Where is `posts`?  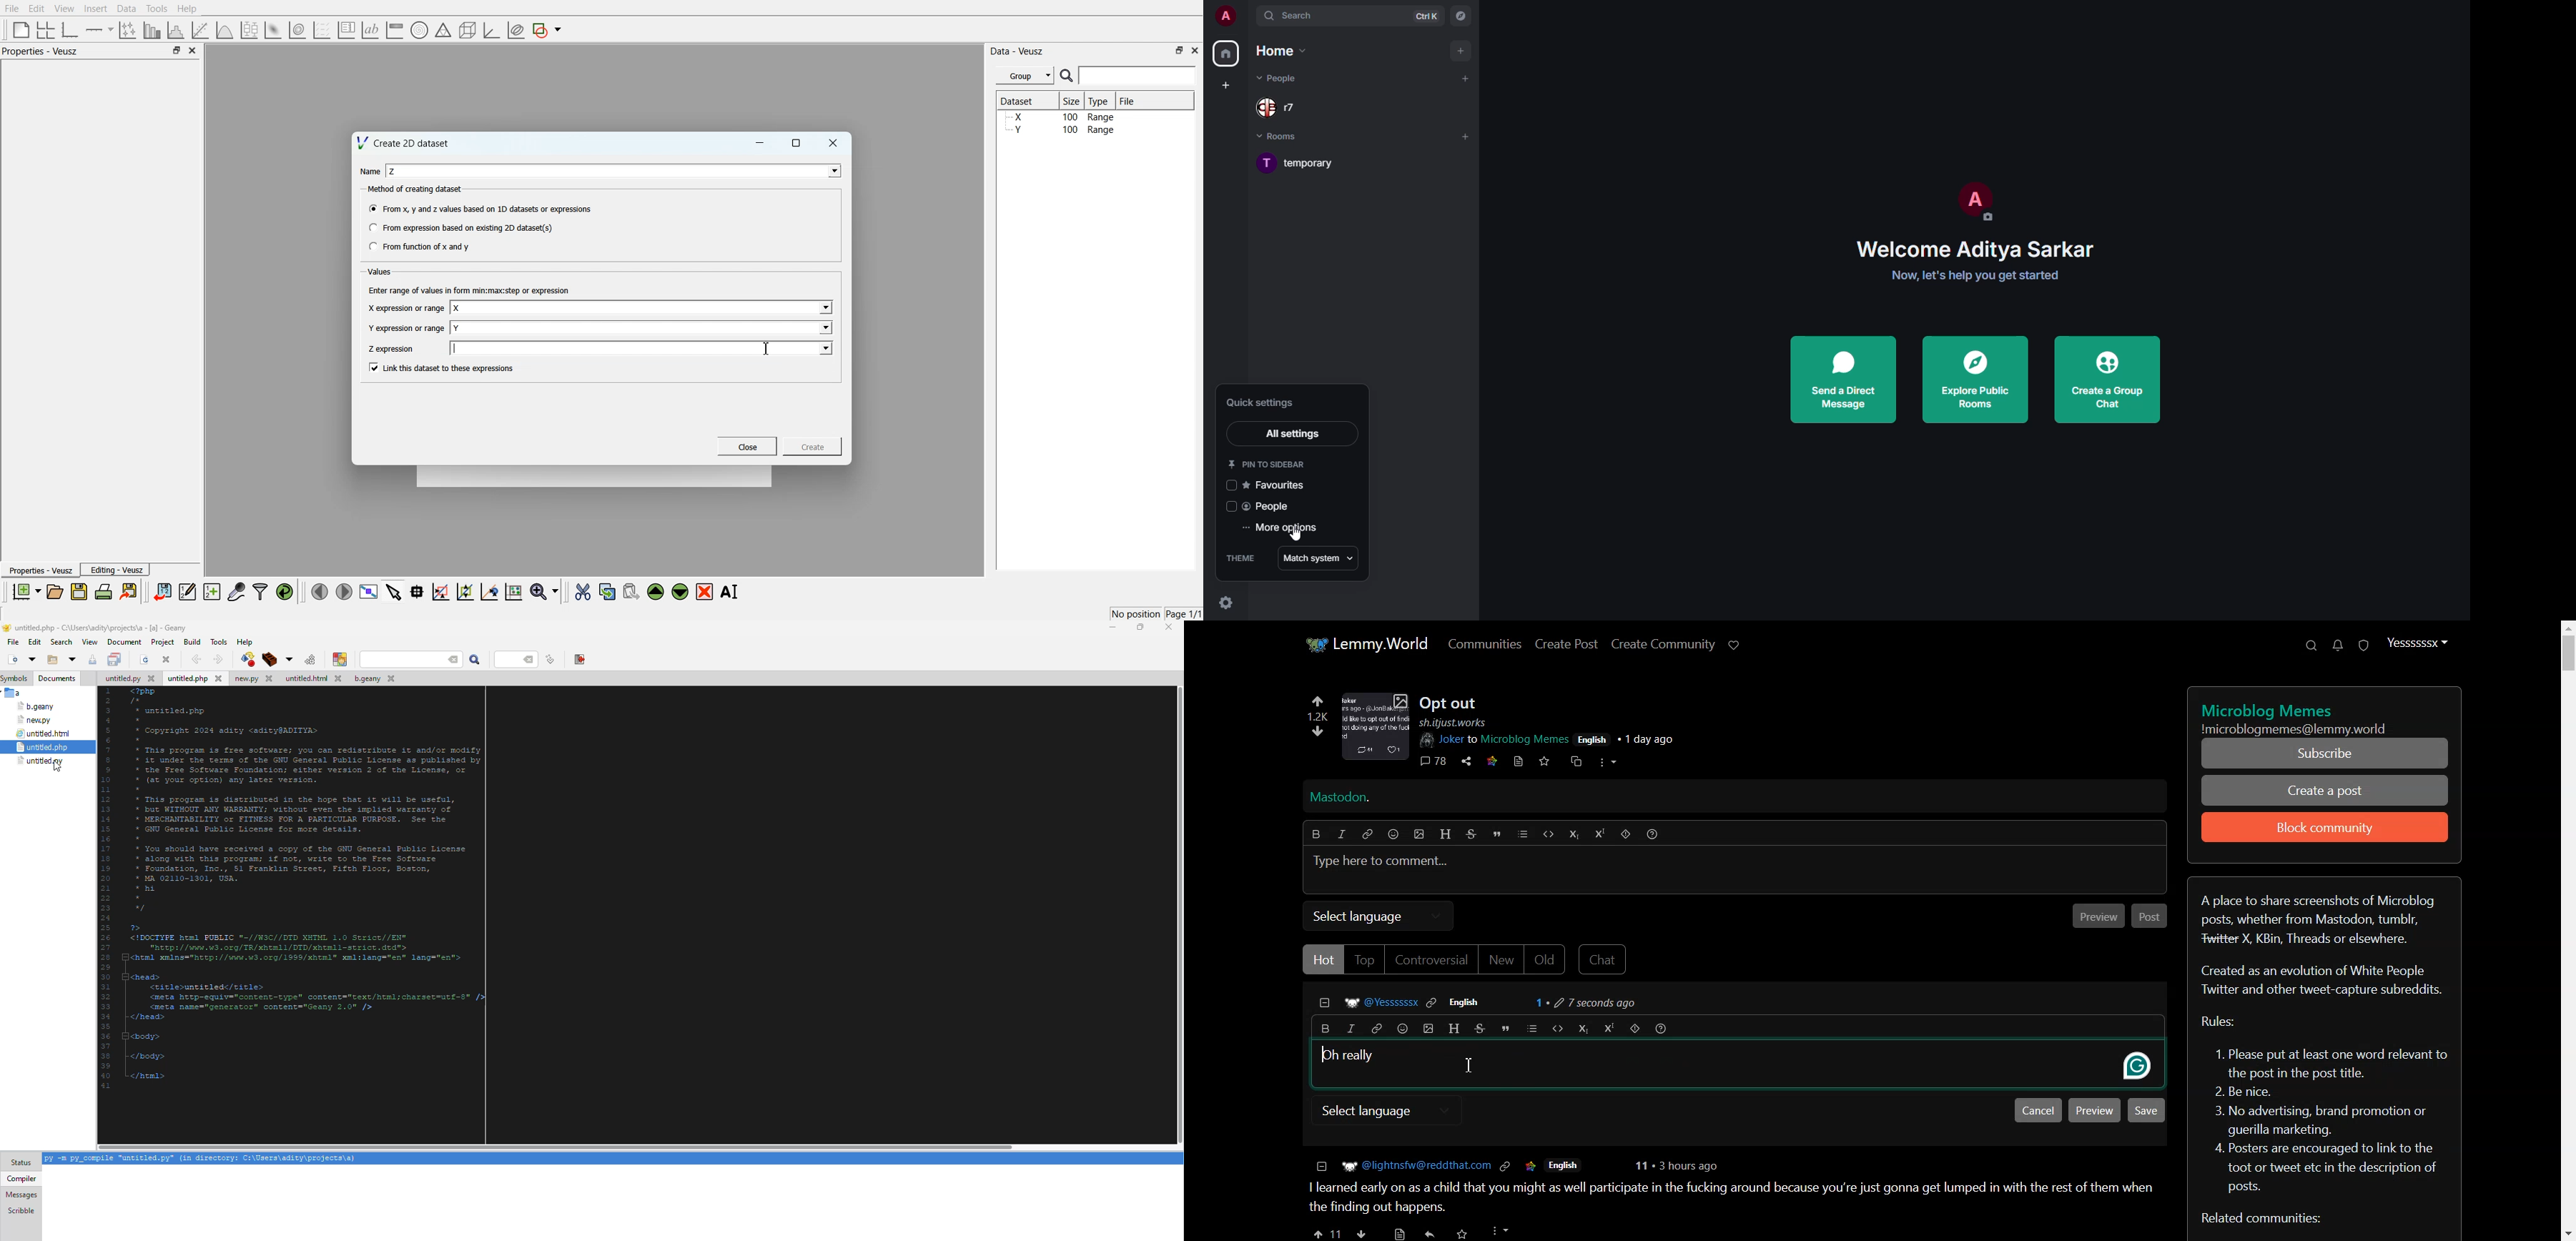 posts is located at coordinates (1732, 1186).